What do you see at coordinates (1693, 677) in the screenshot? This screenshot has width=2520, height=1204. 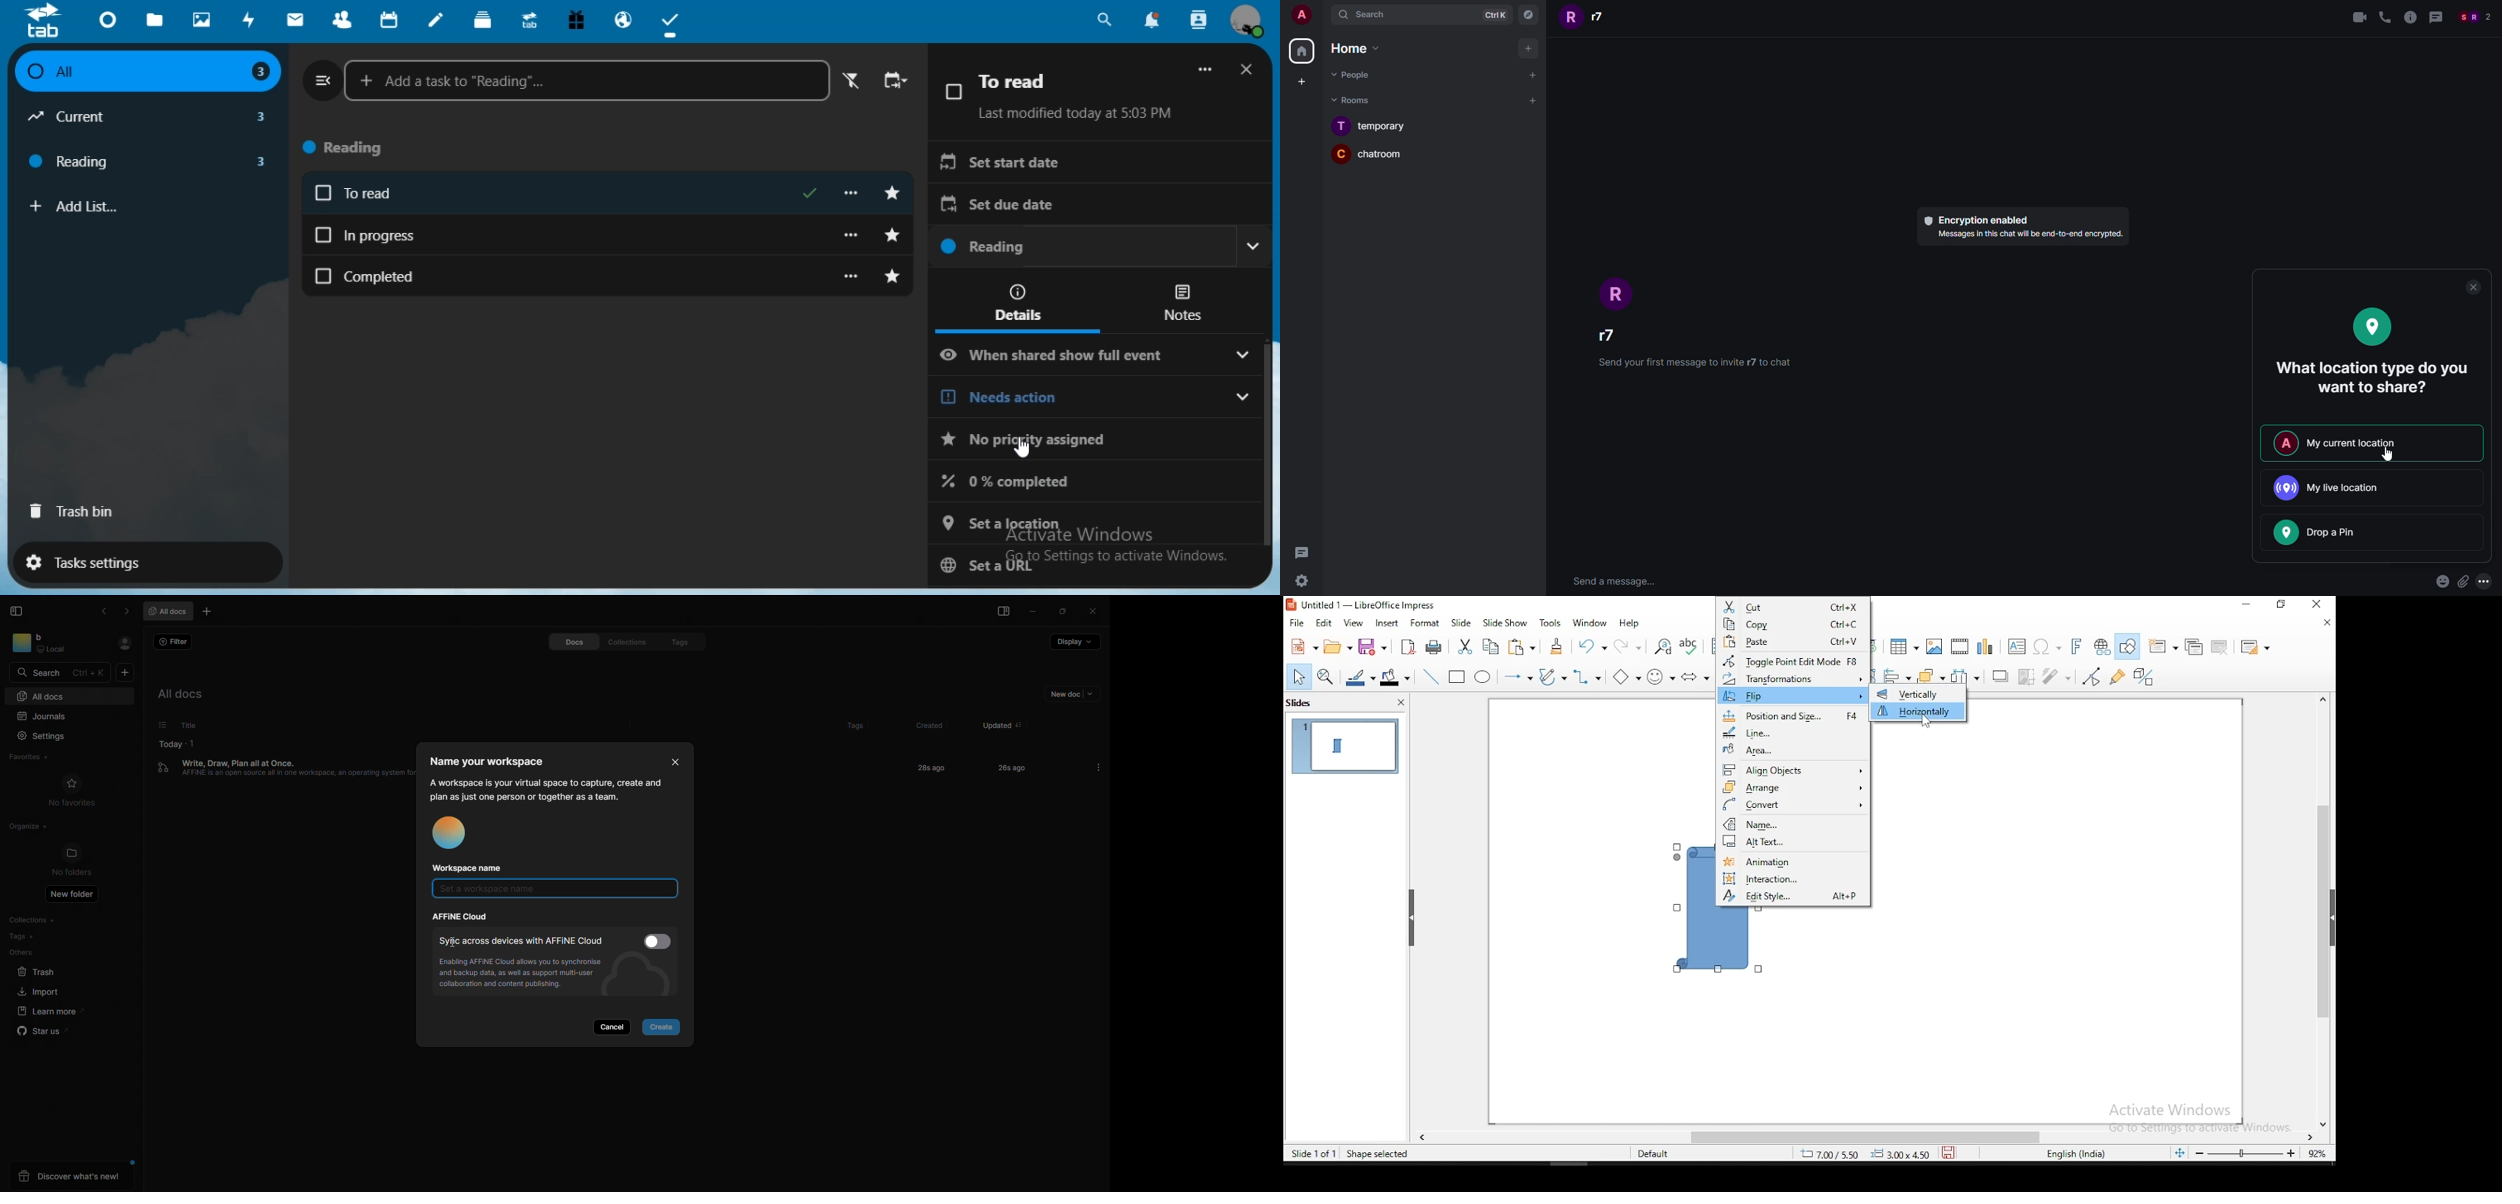 I see `block arrows` at bounding box center [1693, 677].